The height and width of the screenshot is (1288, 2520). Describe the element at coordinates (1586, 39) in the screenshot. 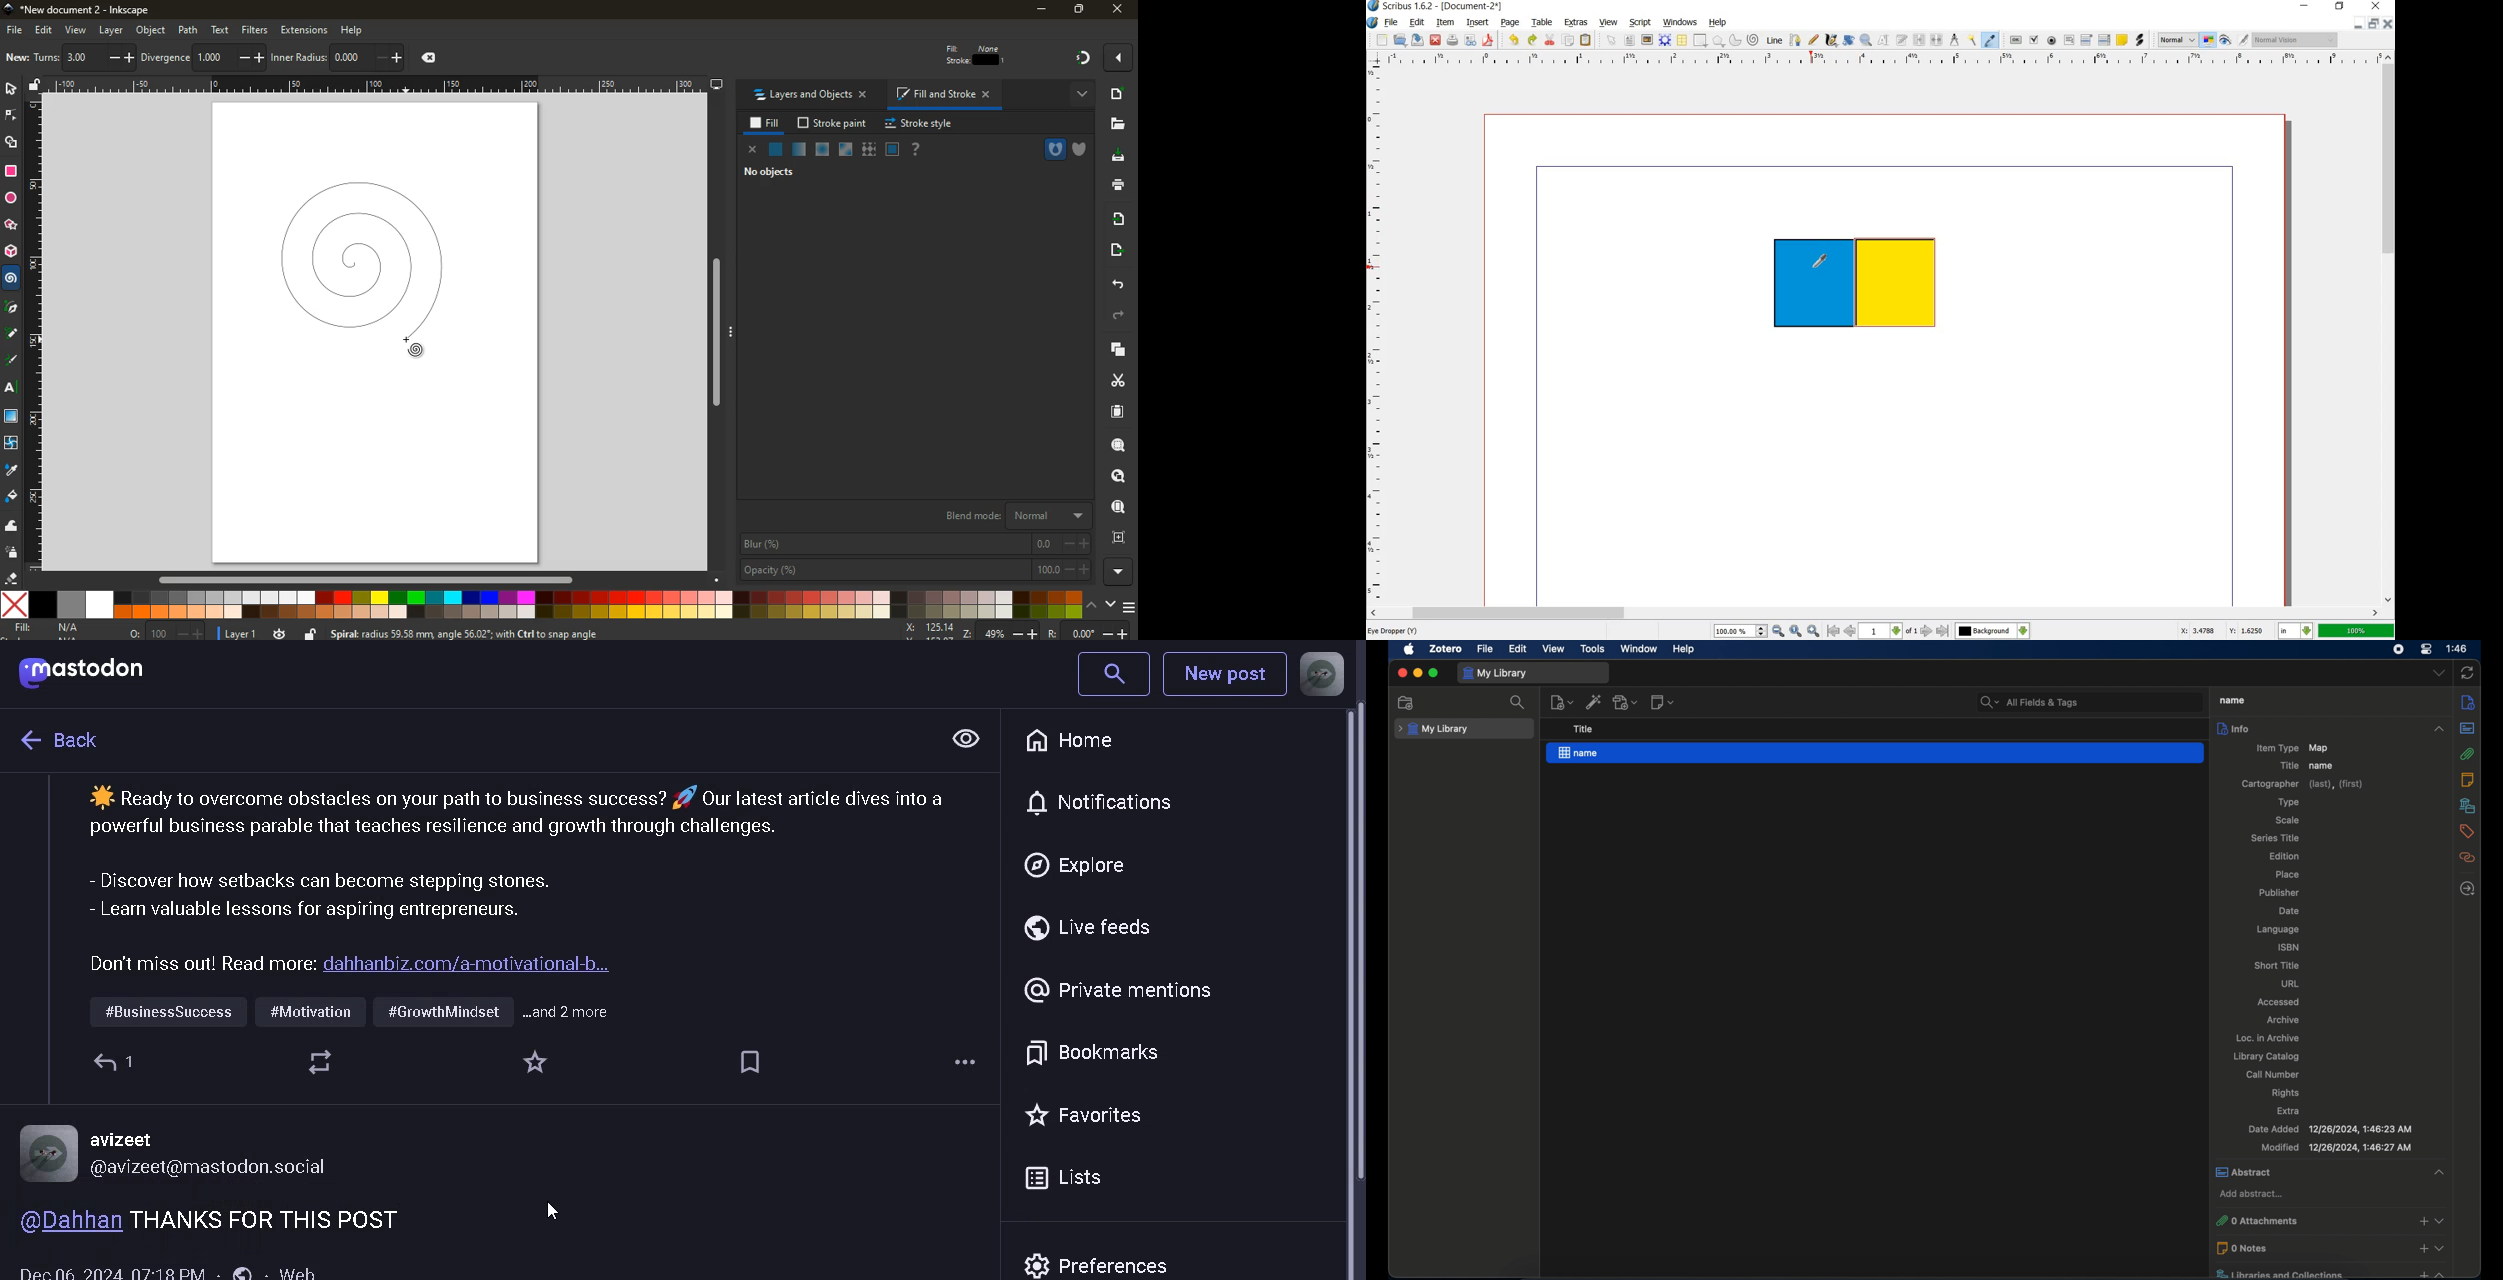

I see `paste` at that location.